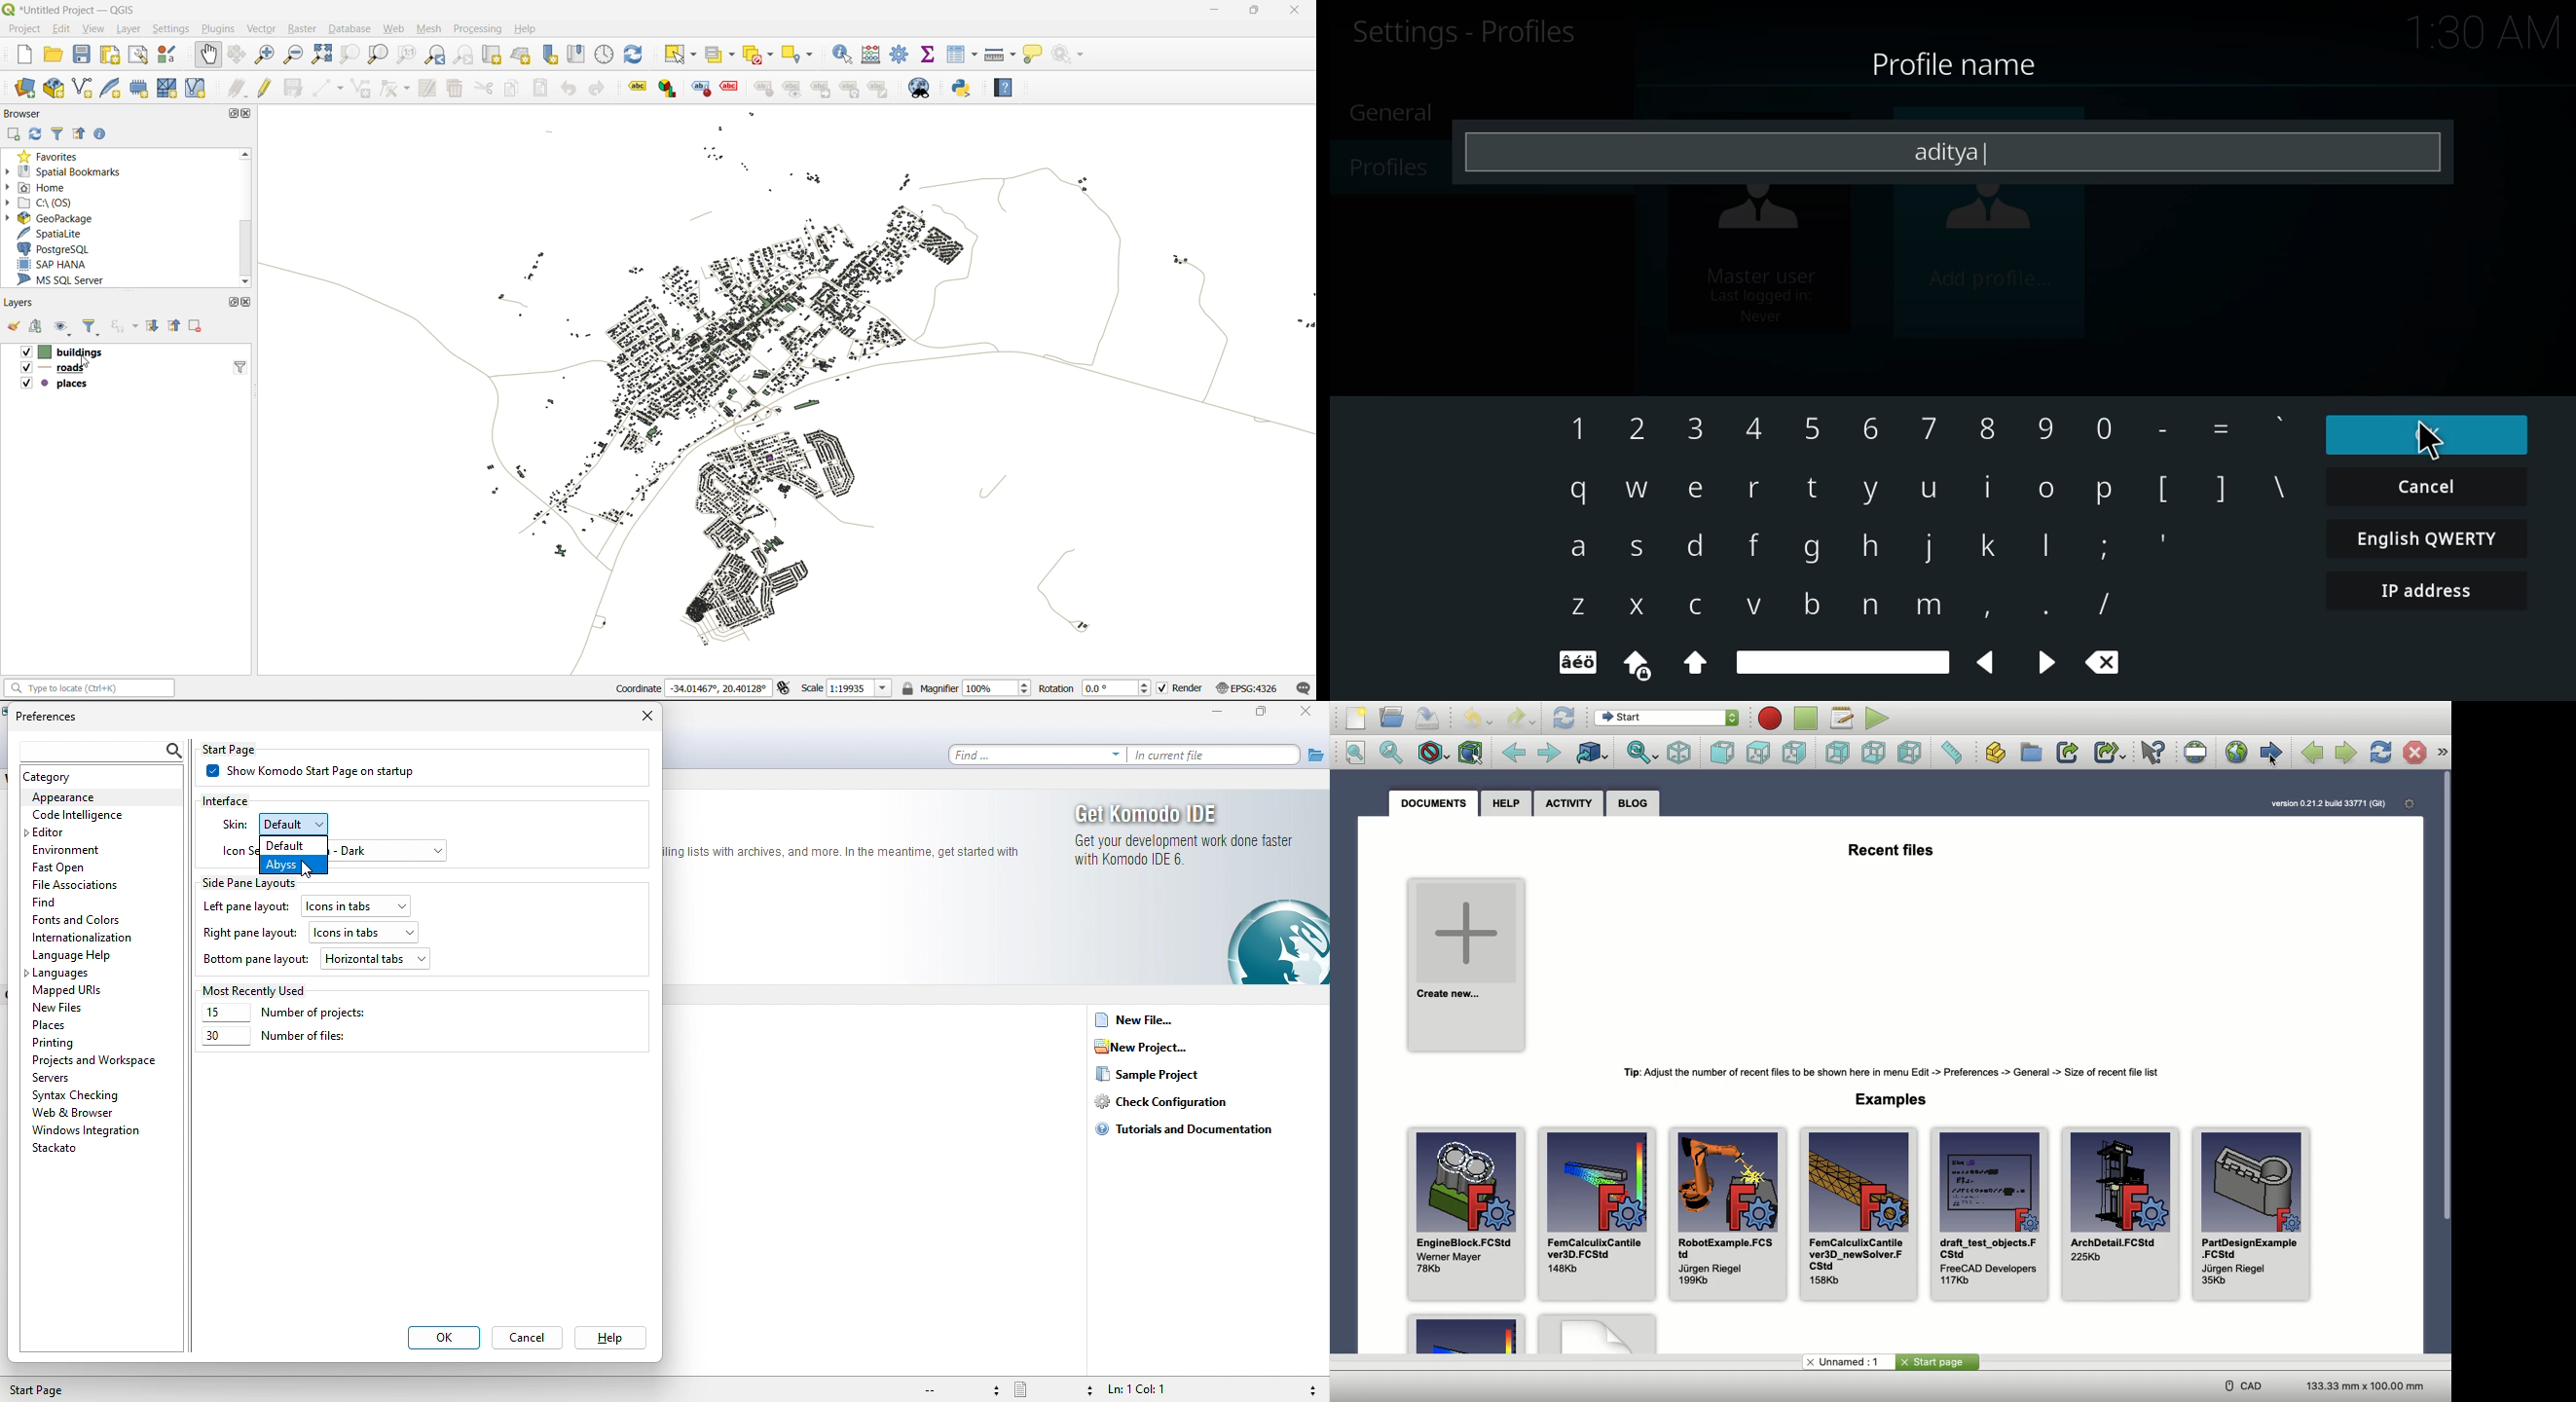  Describe the element at coordinates (1931, 429) in the screenshot. I see `7` at that location.